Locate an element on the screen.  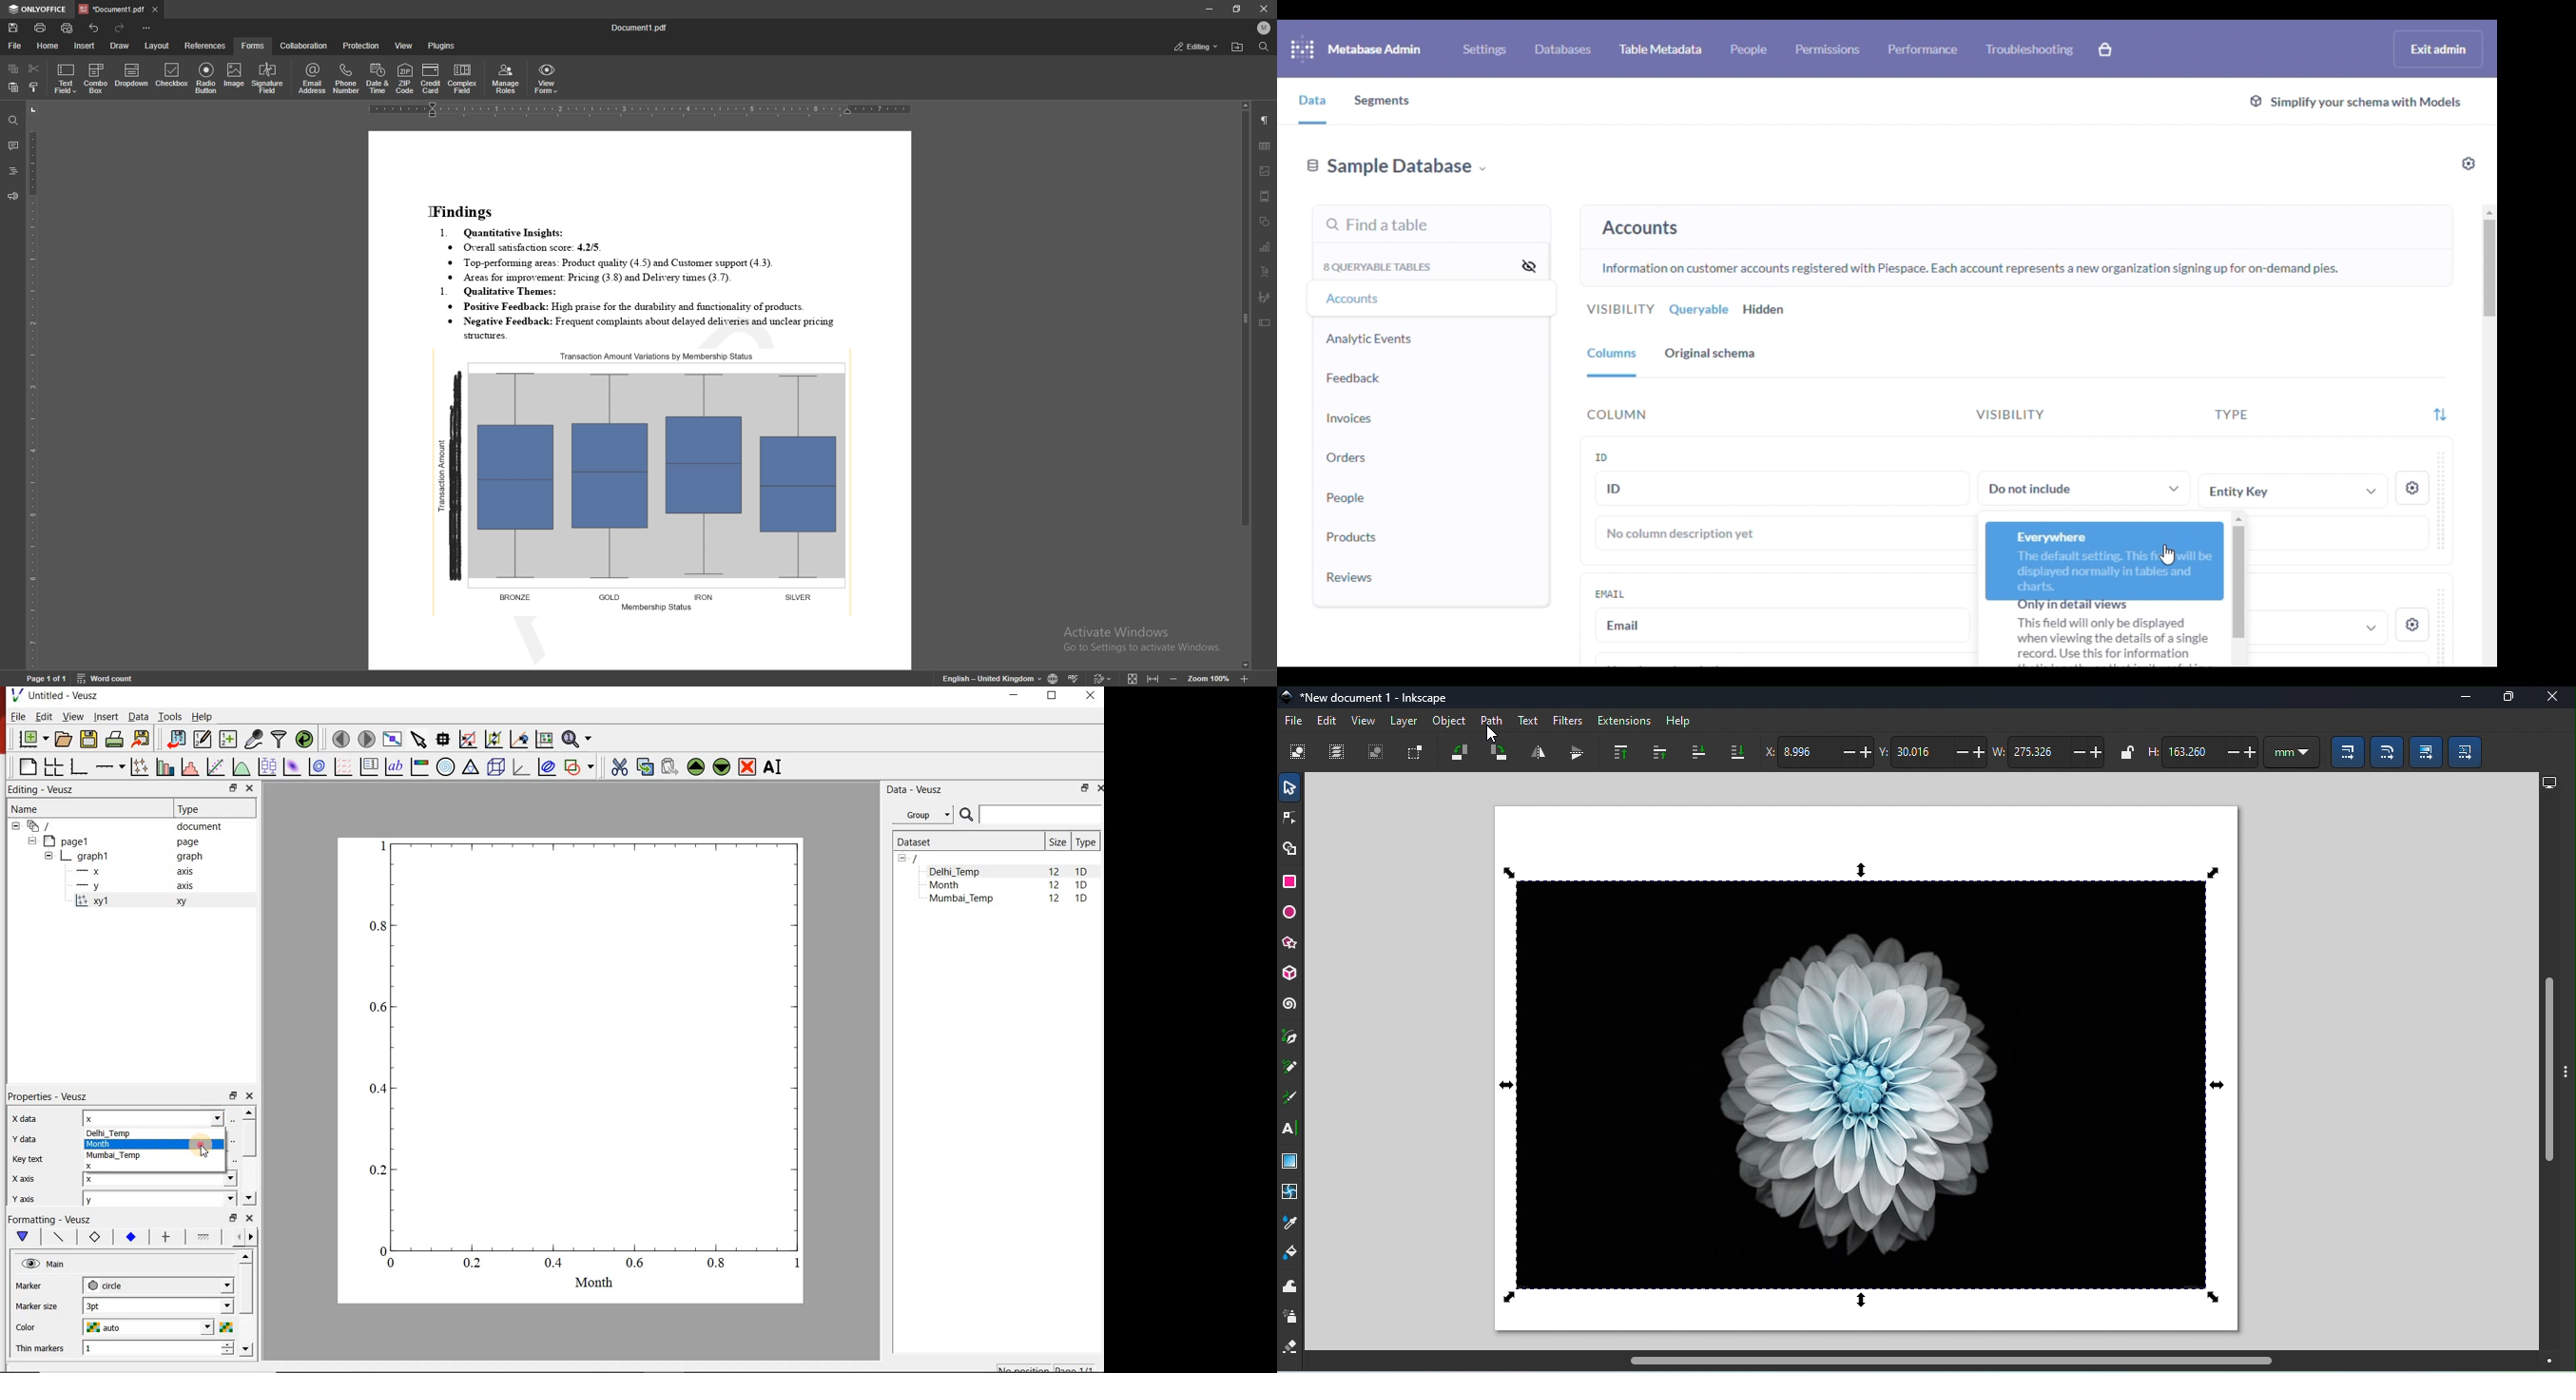
status is located at coordinates (1197, 47).